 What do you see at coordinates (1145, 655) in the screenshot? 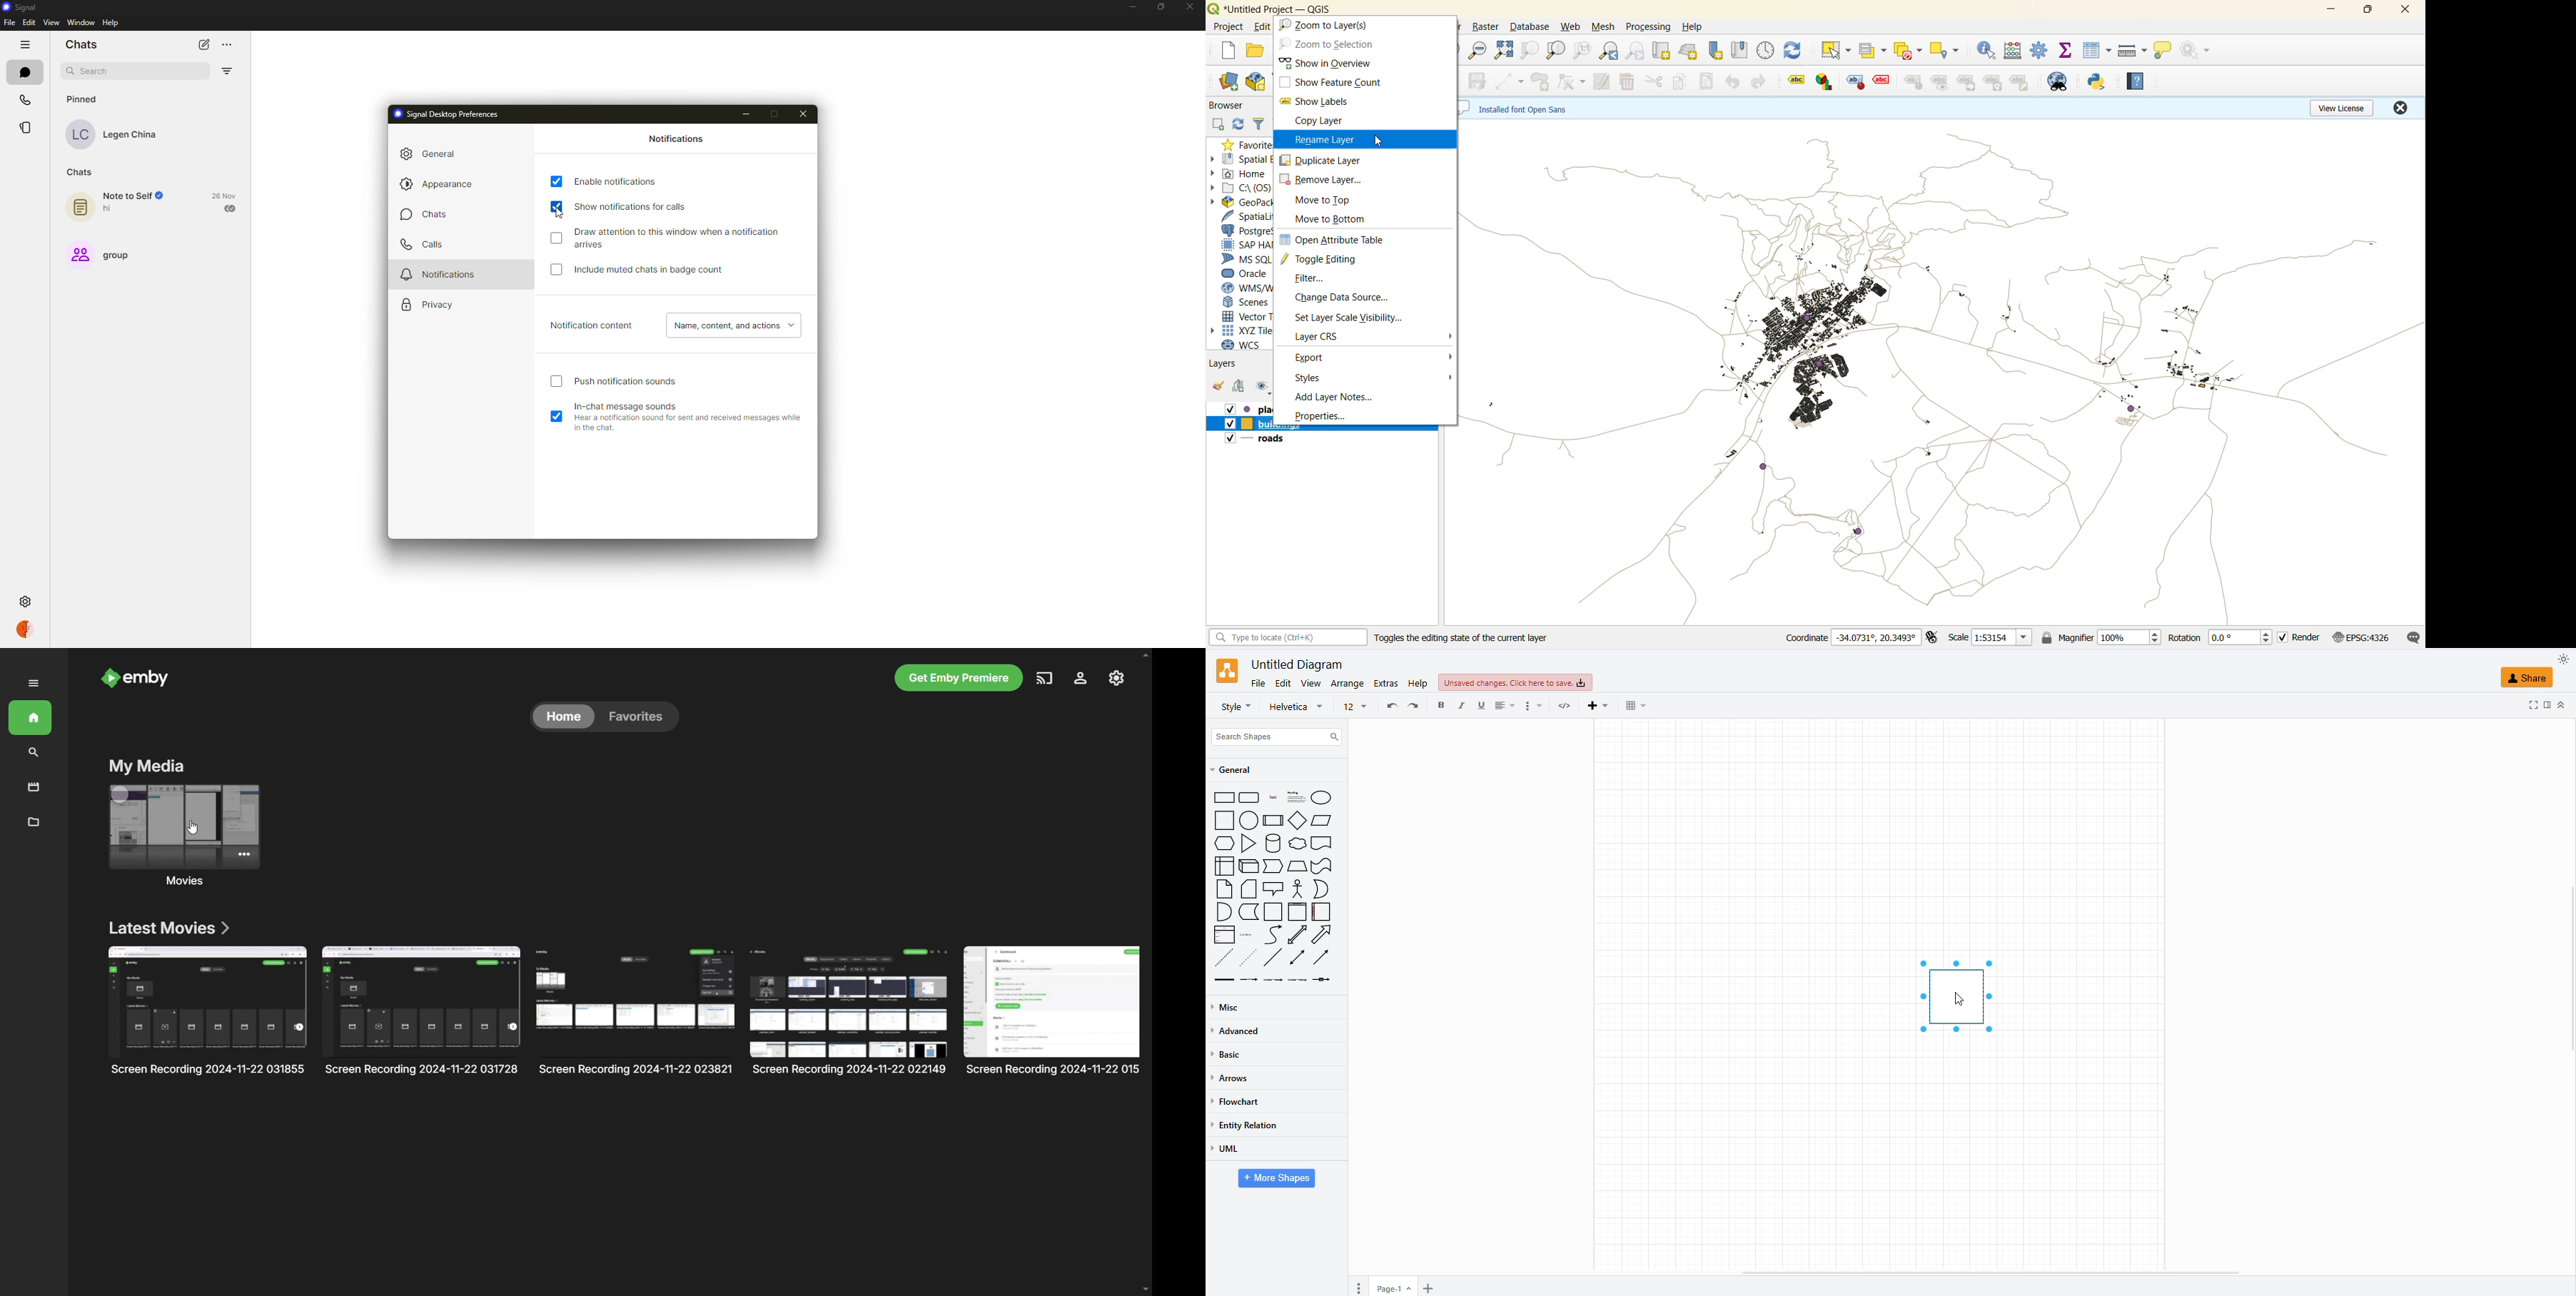
I see `scroll up` at bounding box center [1145, 655].